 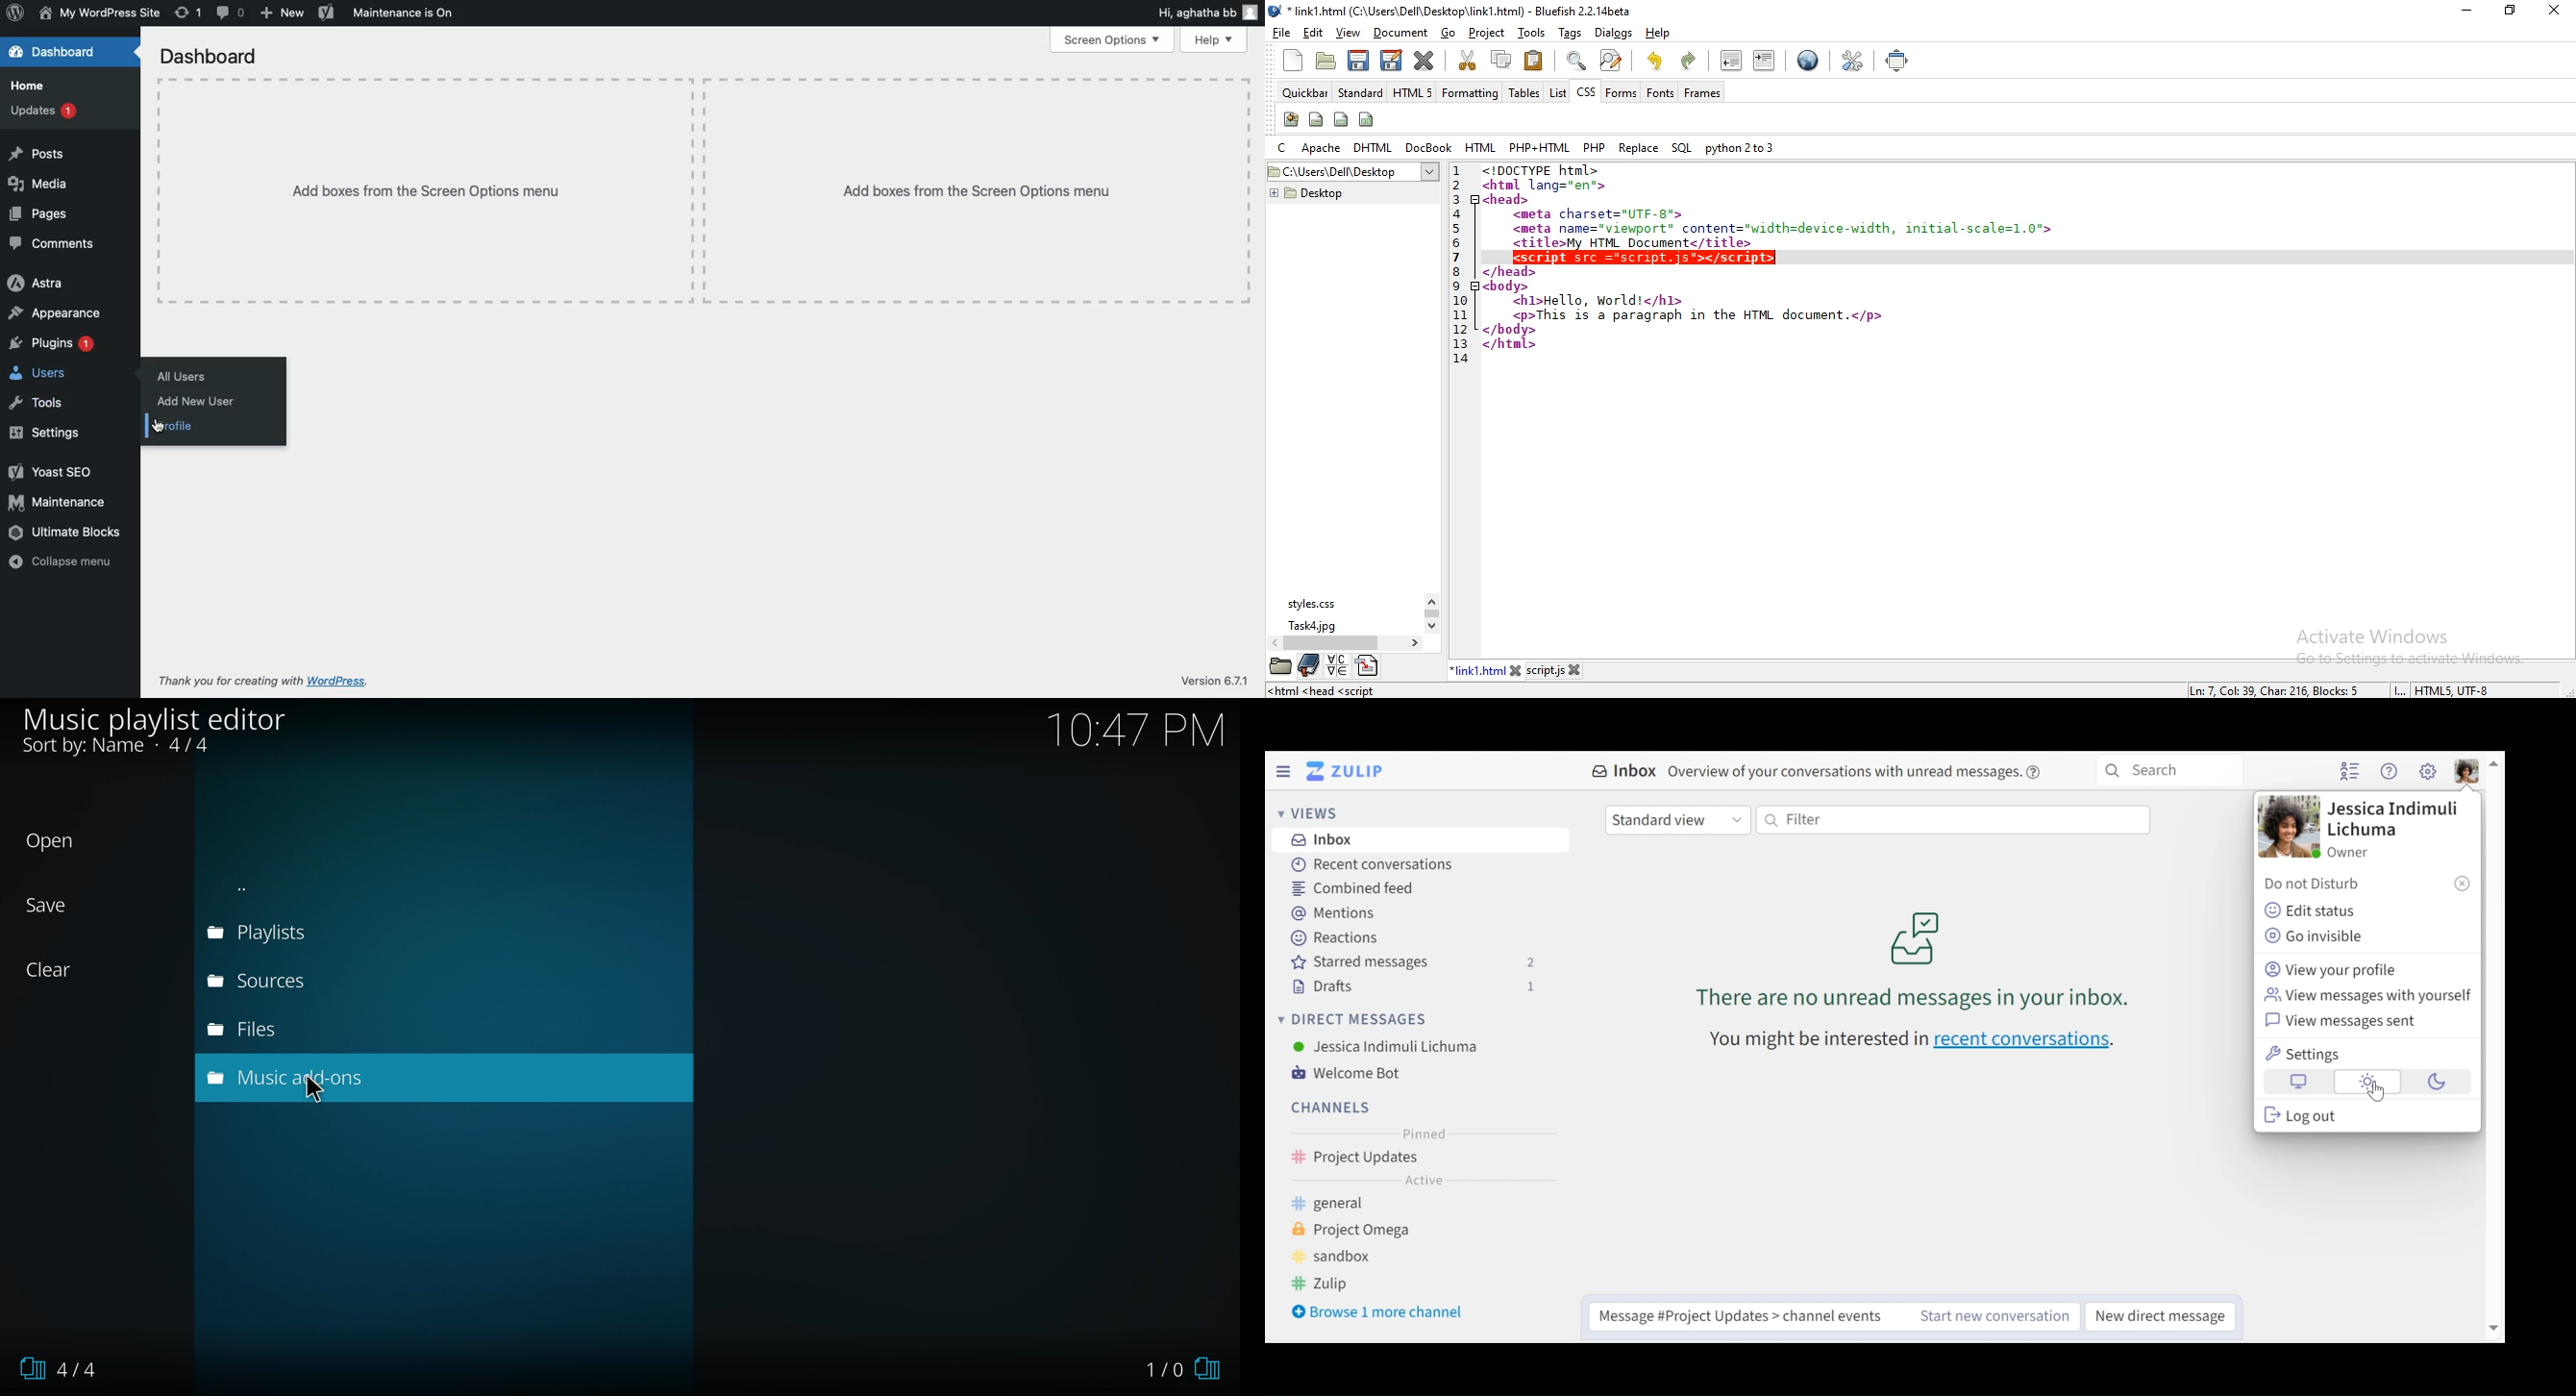 What do you see at coordinates (2469, 771) in the screenshot?
I see `Personal menu` at bounding box center [2469, 771].